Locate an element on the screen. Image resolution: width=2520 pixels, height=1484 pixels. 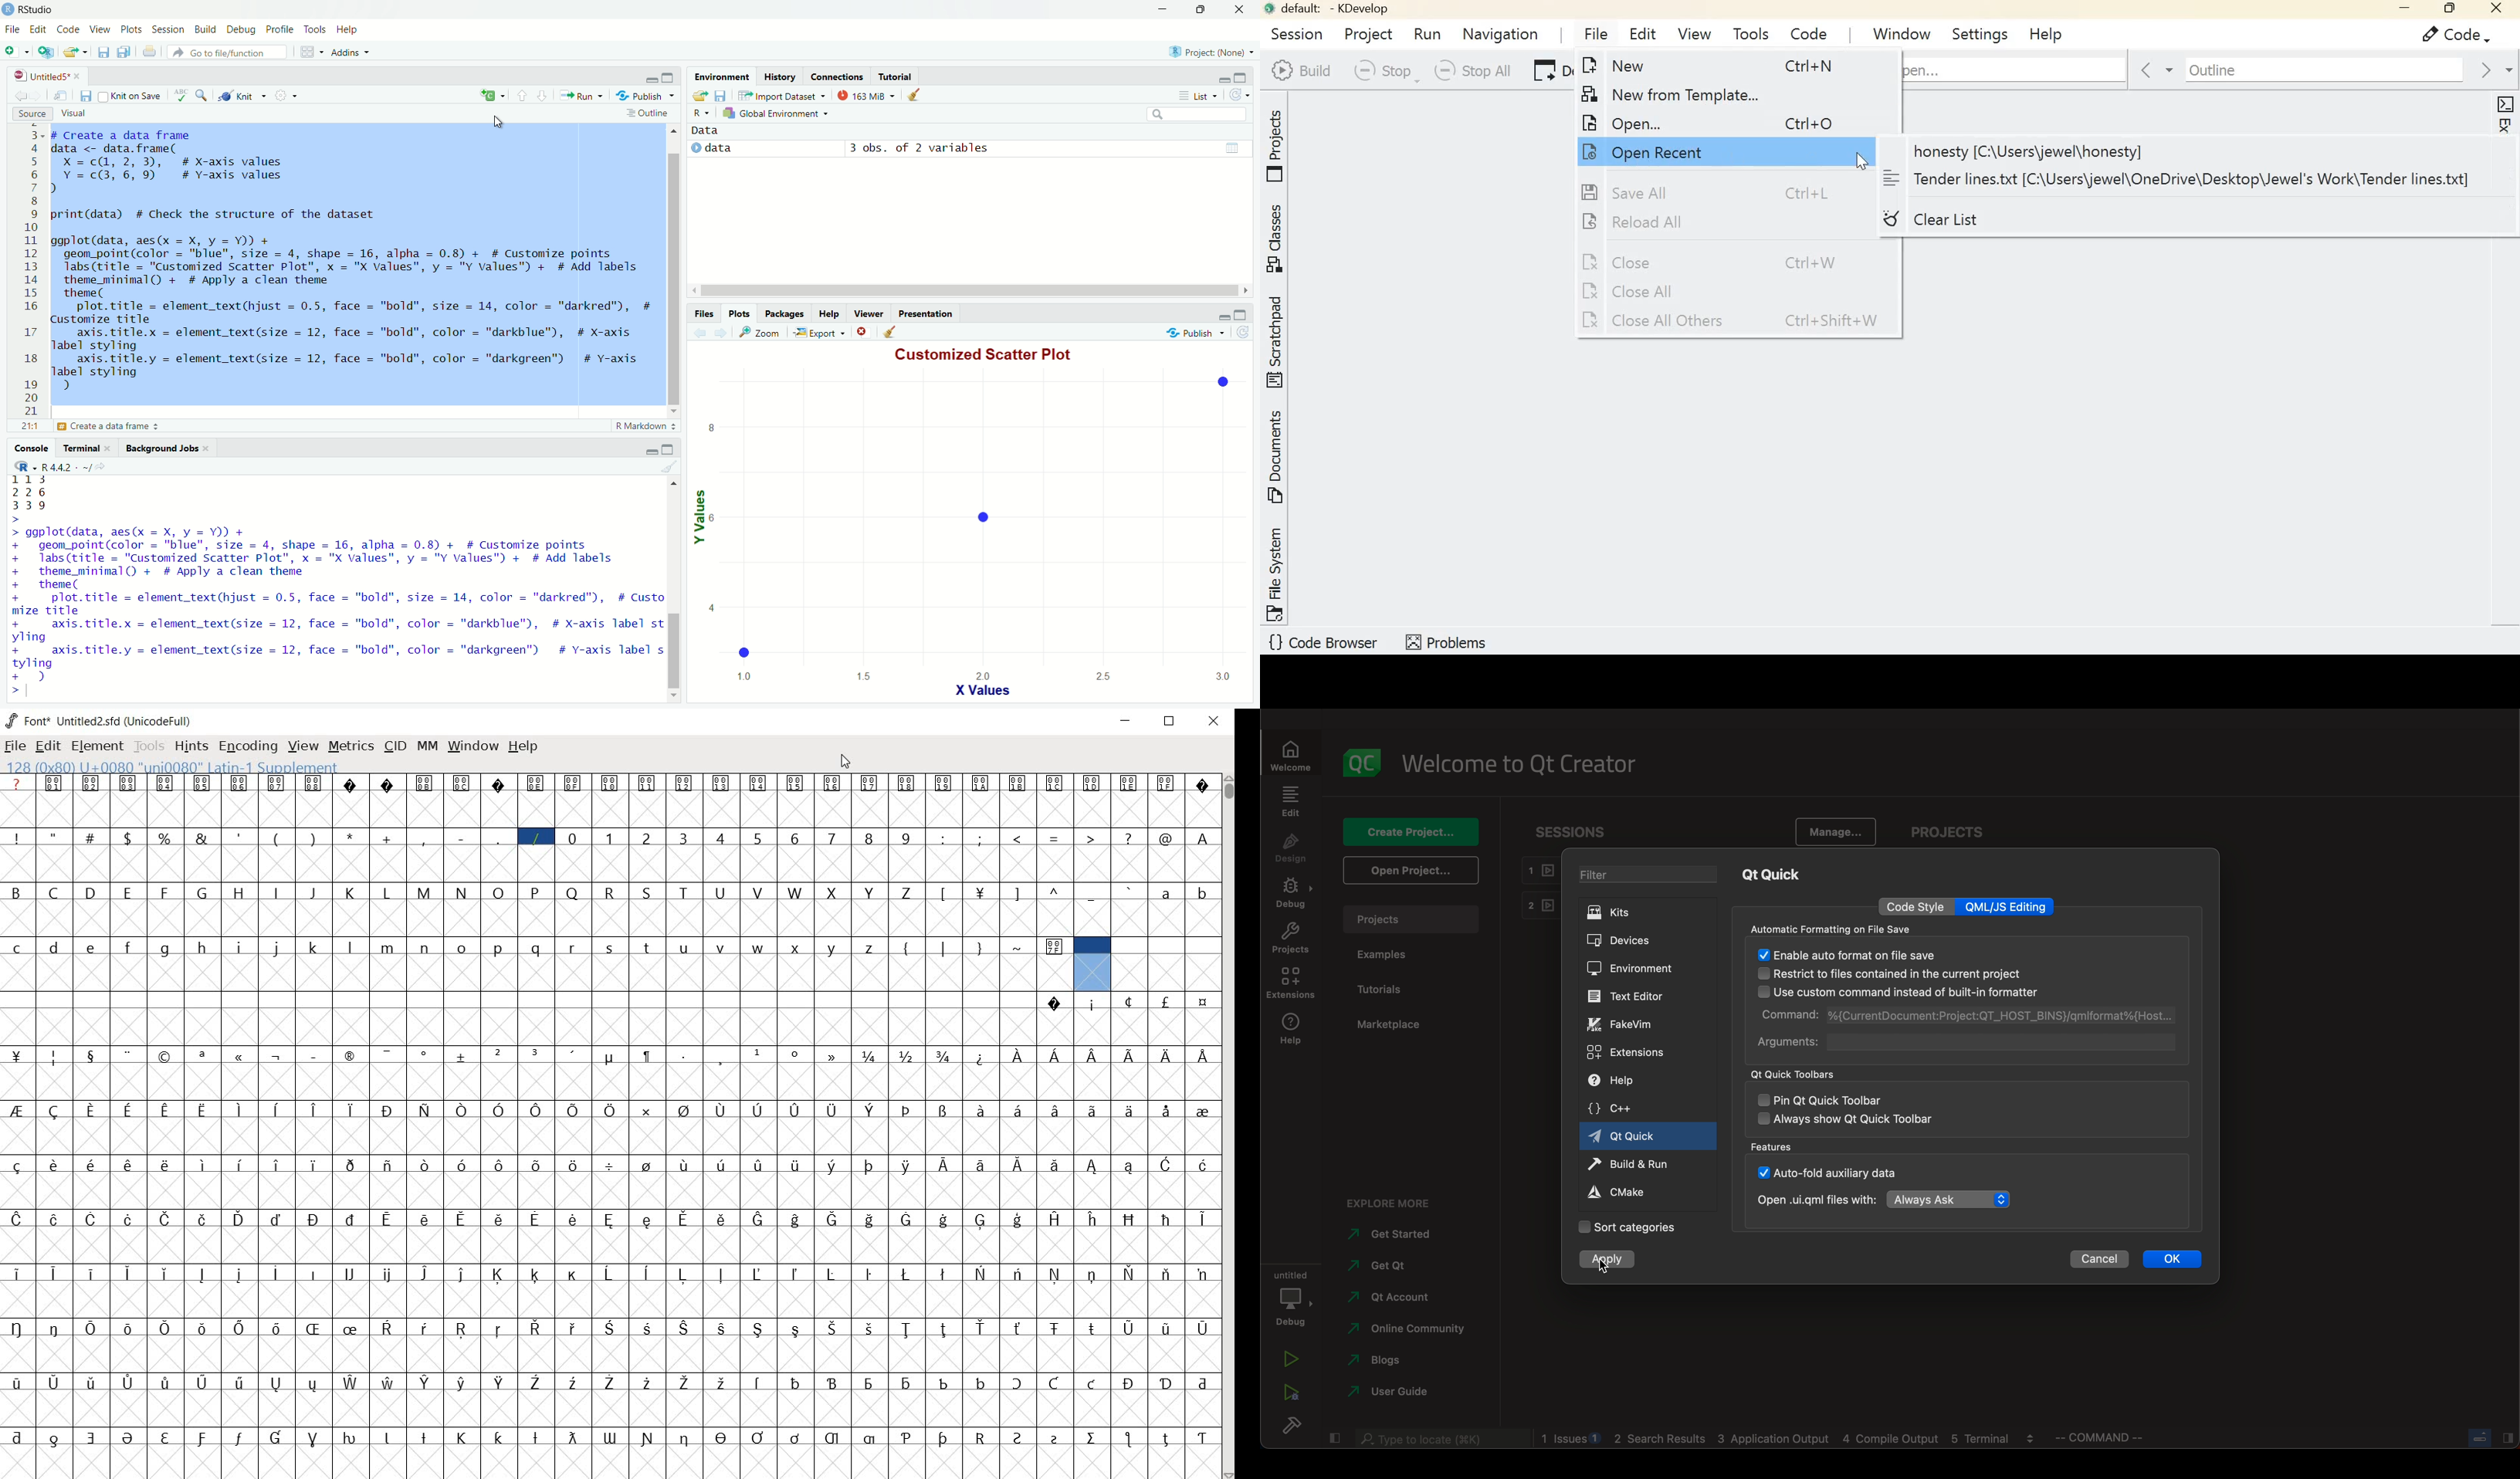
Presentation is located at coordinates (923, 316).